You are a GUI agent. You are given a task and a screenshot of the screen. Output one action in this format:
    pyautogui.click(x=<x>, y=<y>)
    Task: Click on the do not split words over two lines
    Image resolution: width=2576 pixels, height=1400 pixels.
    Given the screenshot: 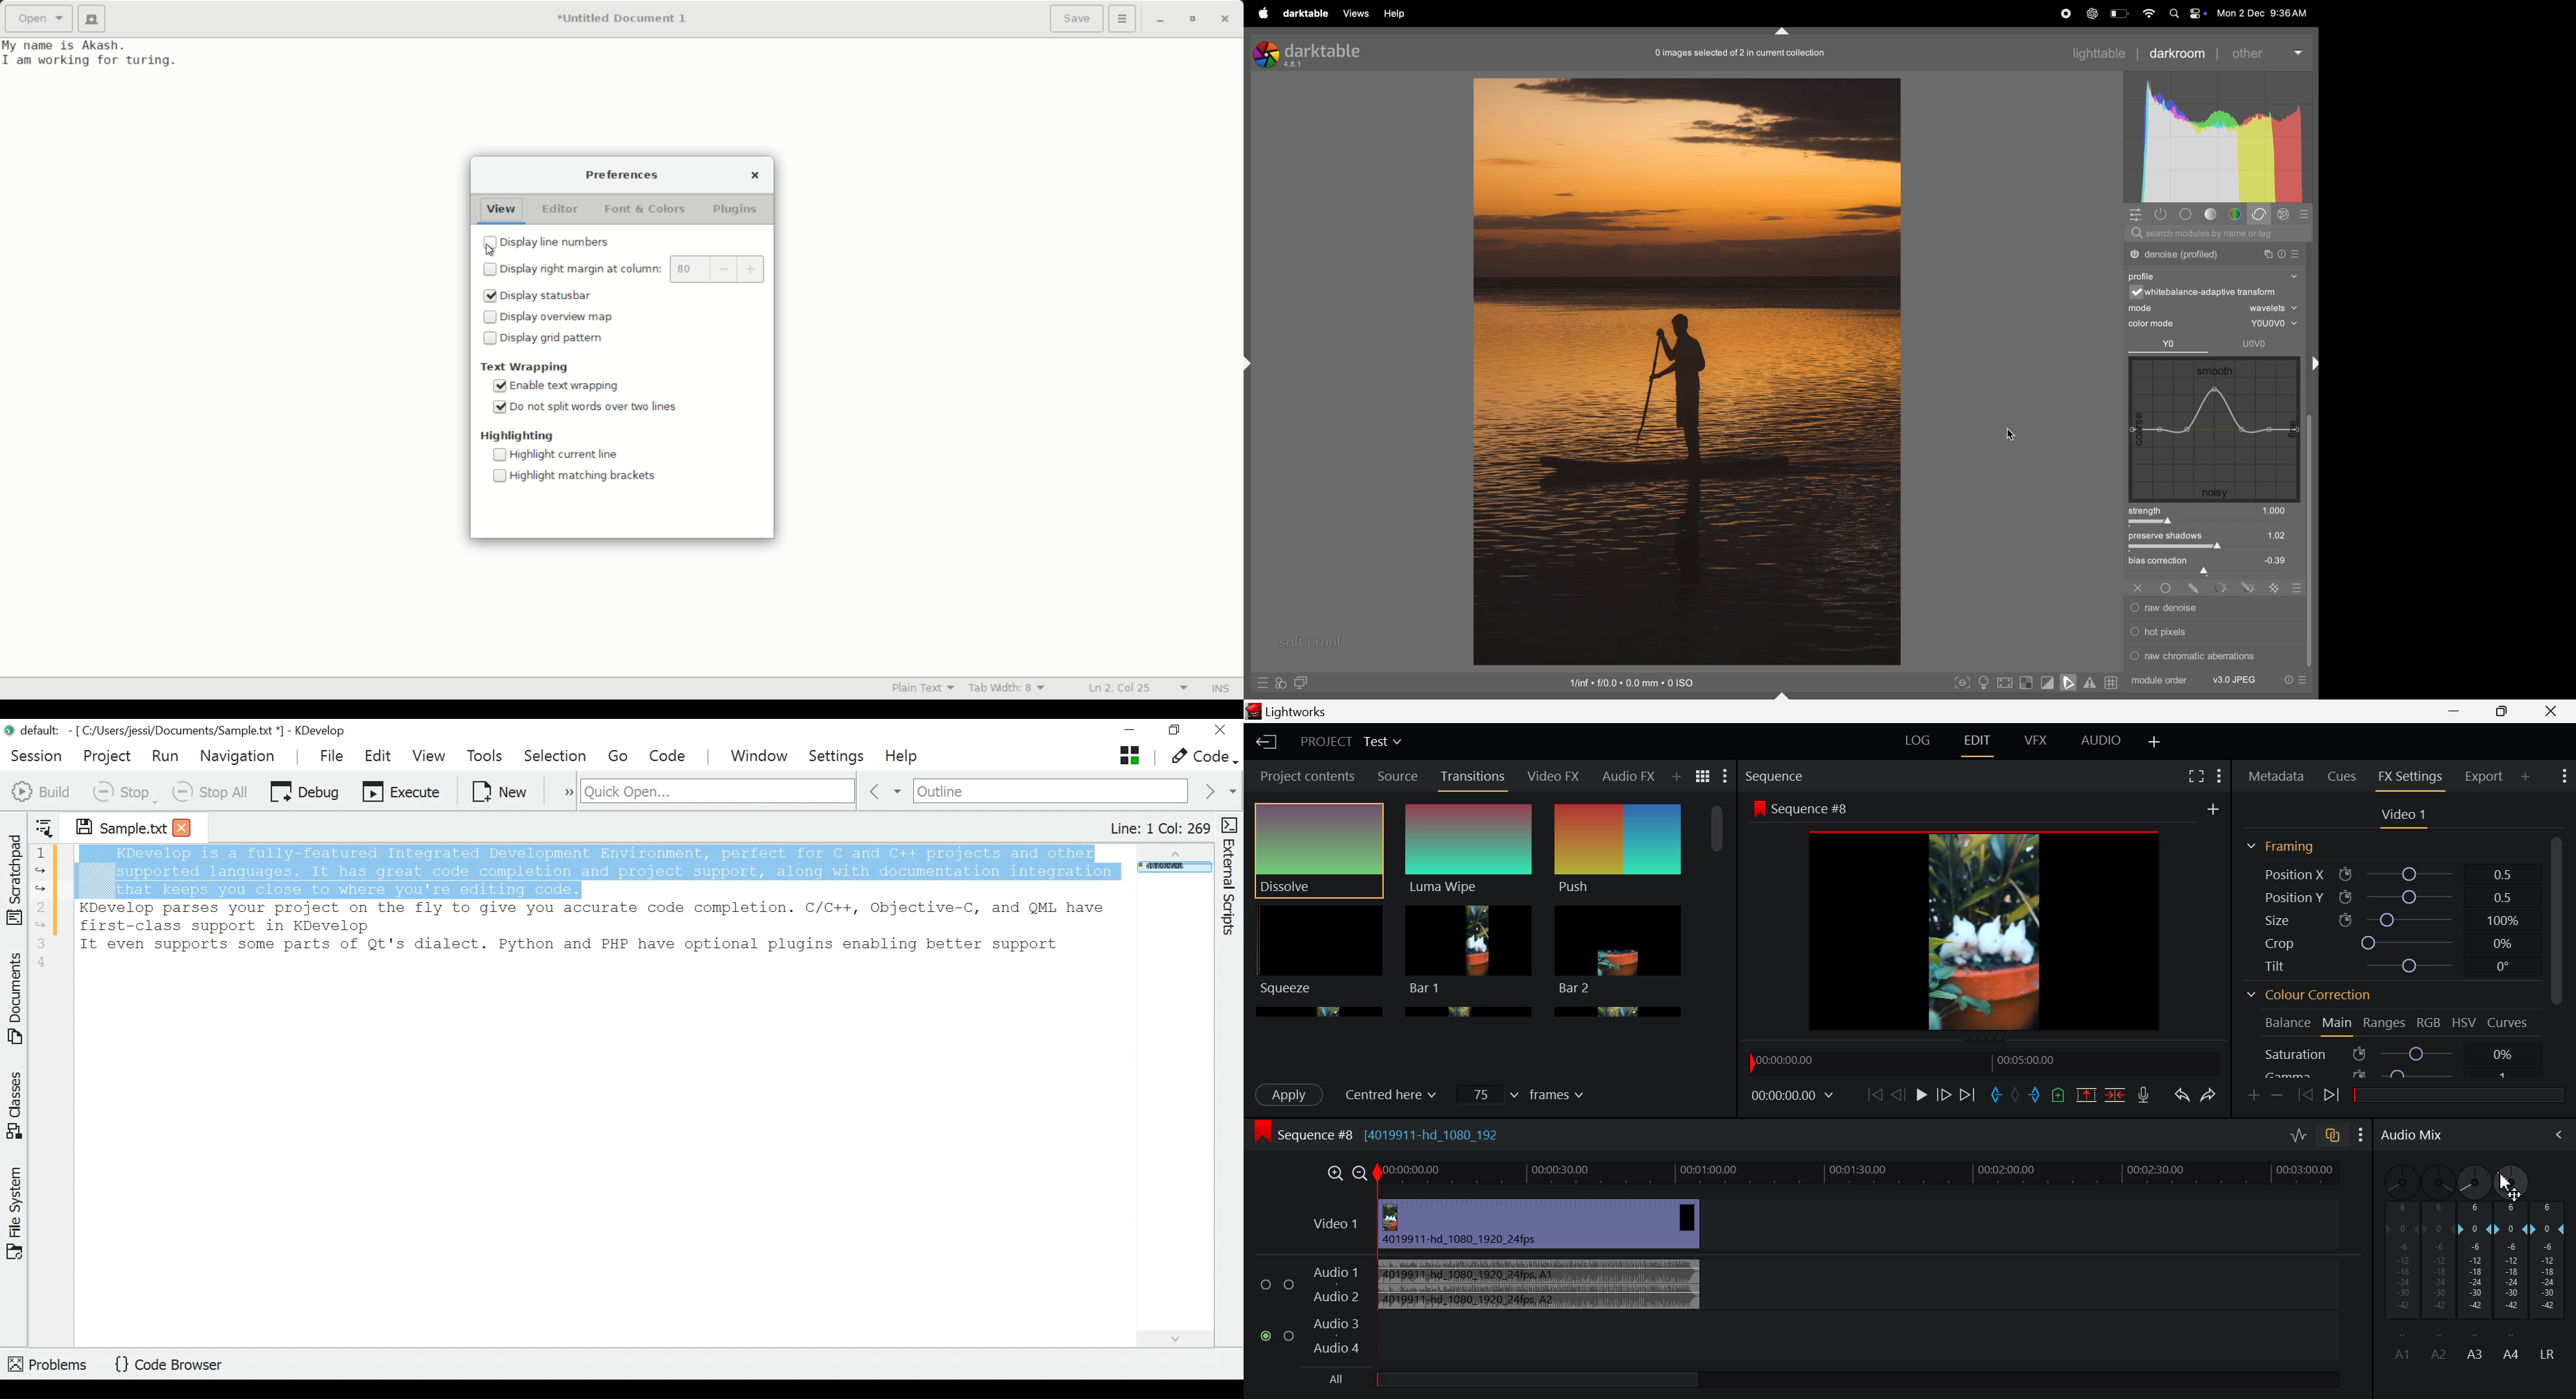 What is the action you would take?
    pyautogui.click(x=597, y=407)
    